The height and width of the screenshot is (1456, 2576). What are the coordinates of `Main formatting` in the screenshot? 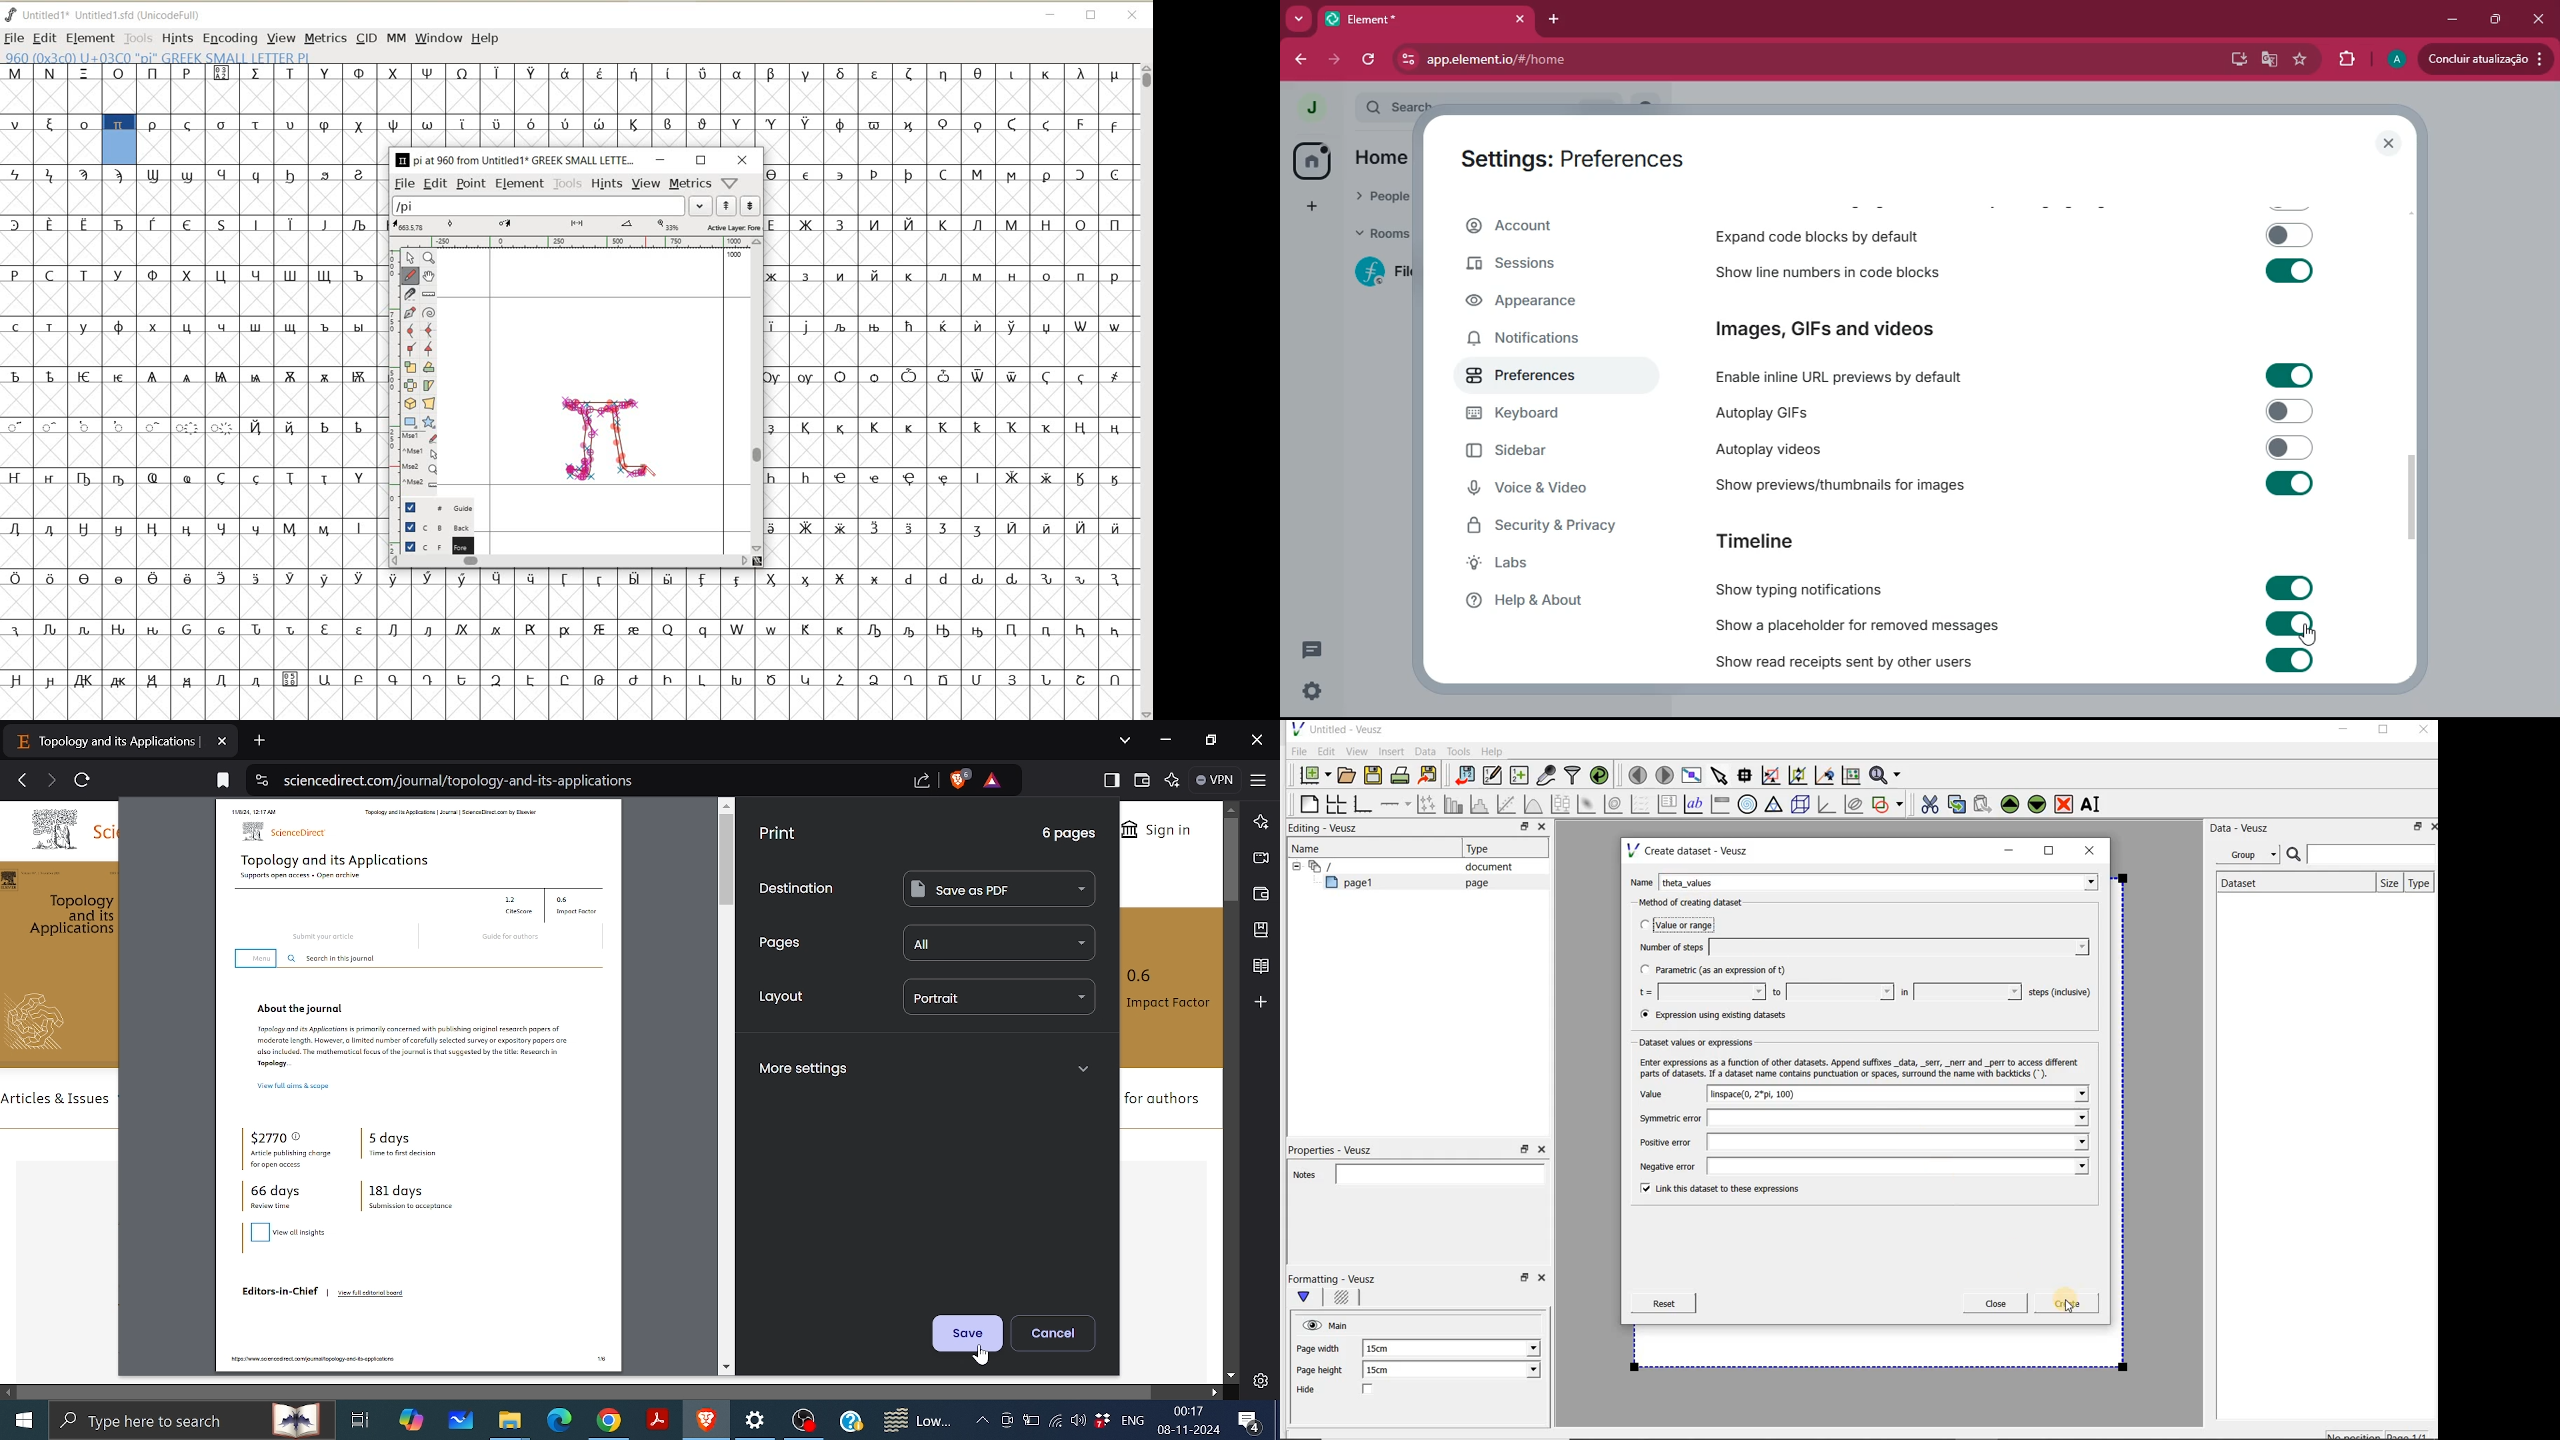 It's located at (1310, 1298).